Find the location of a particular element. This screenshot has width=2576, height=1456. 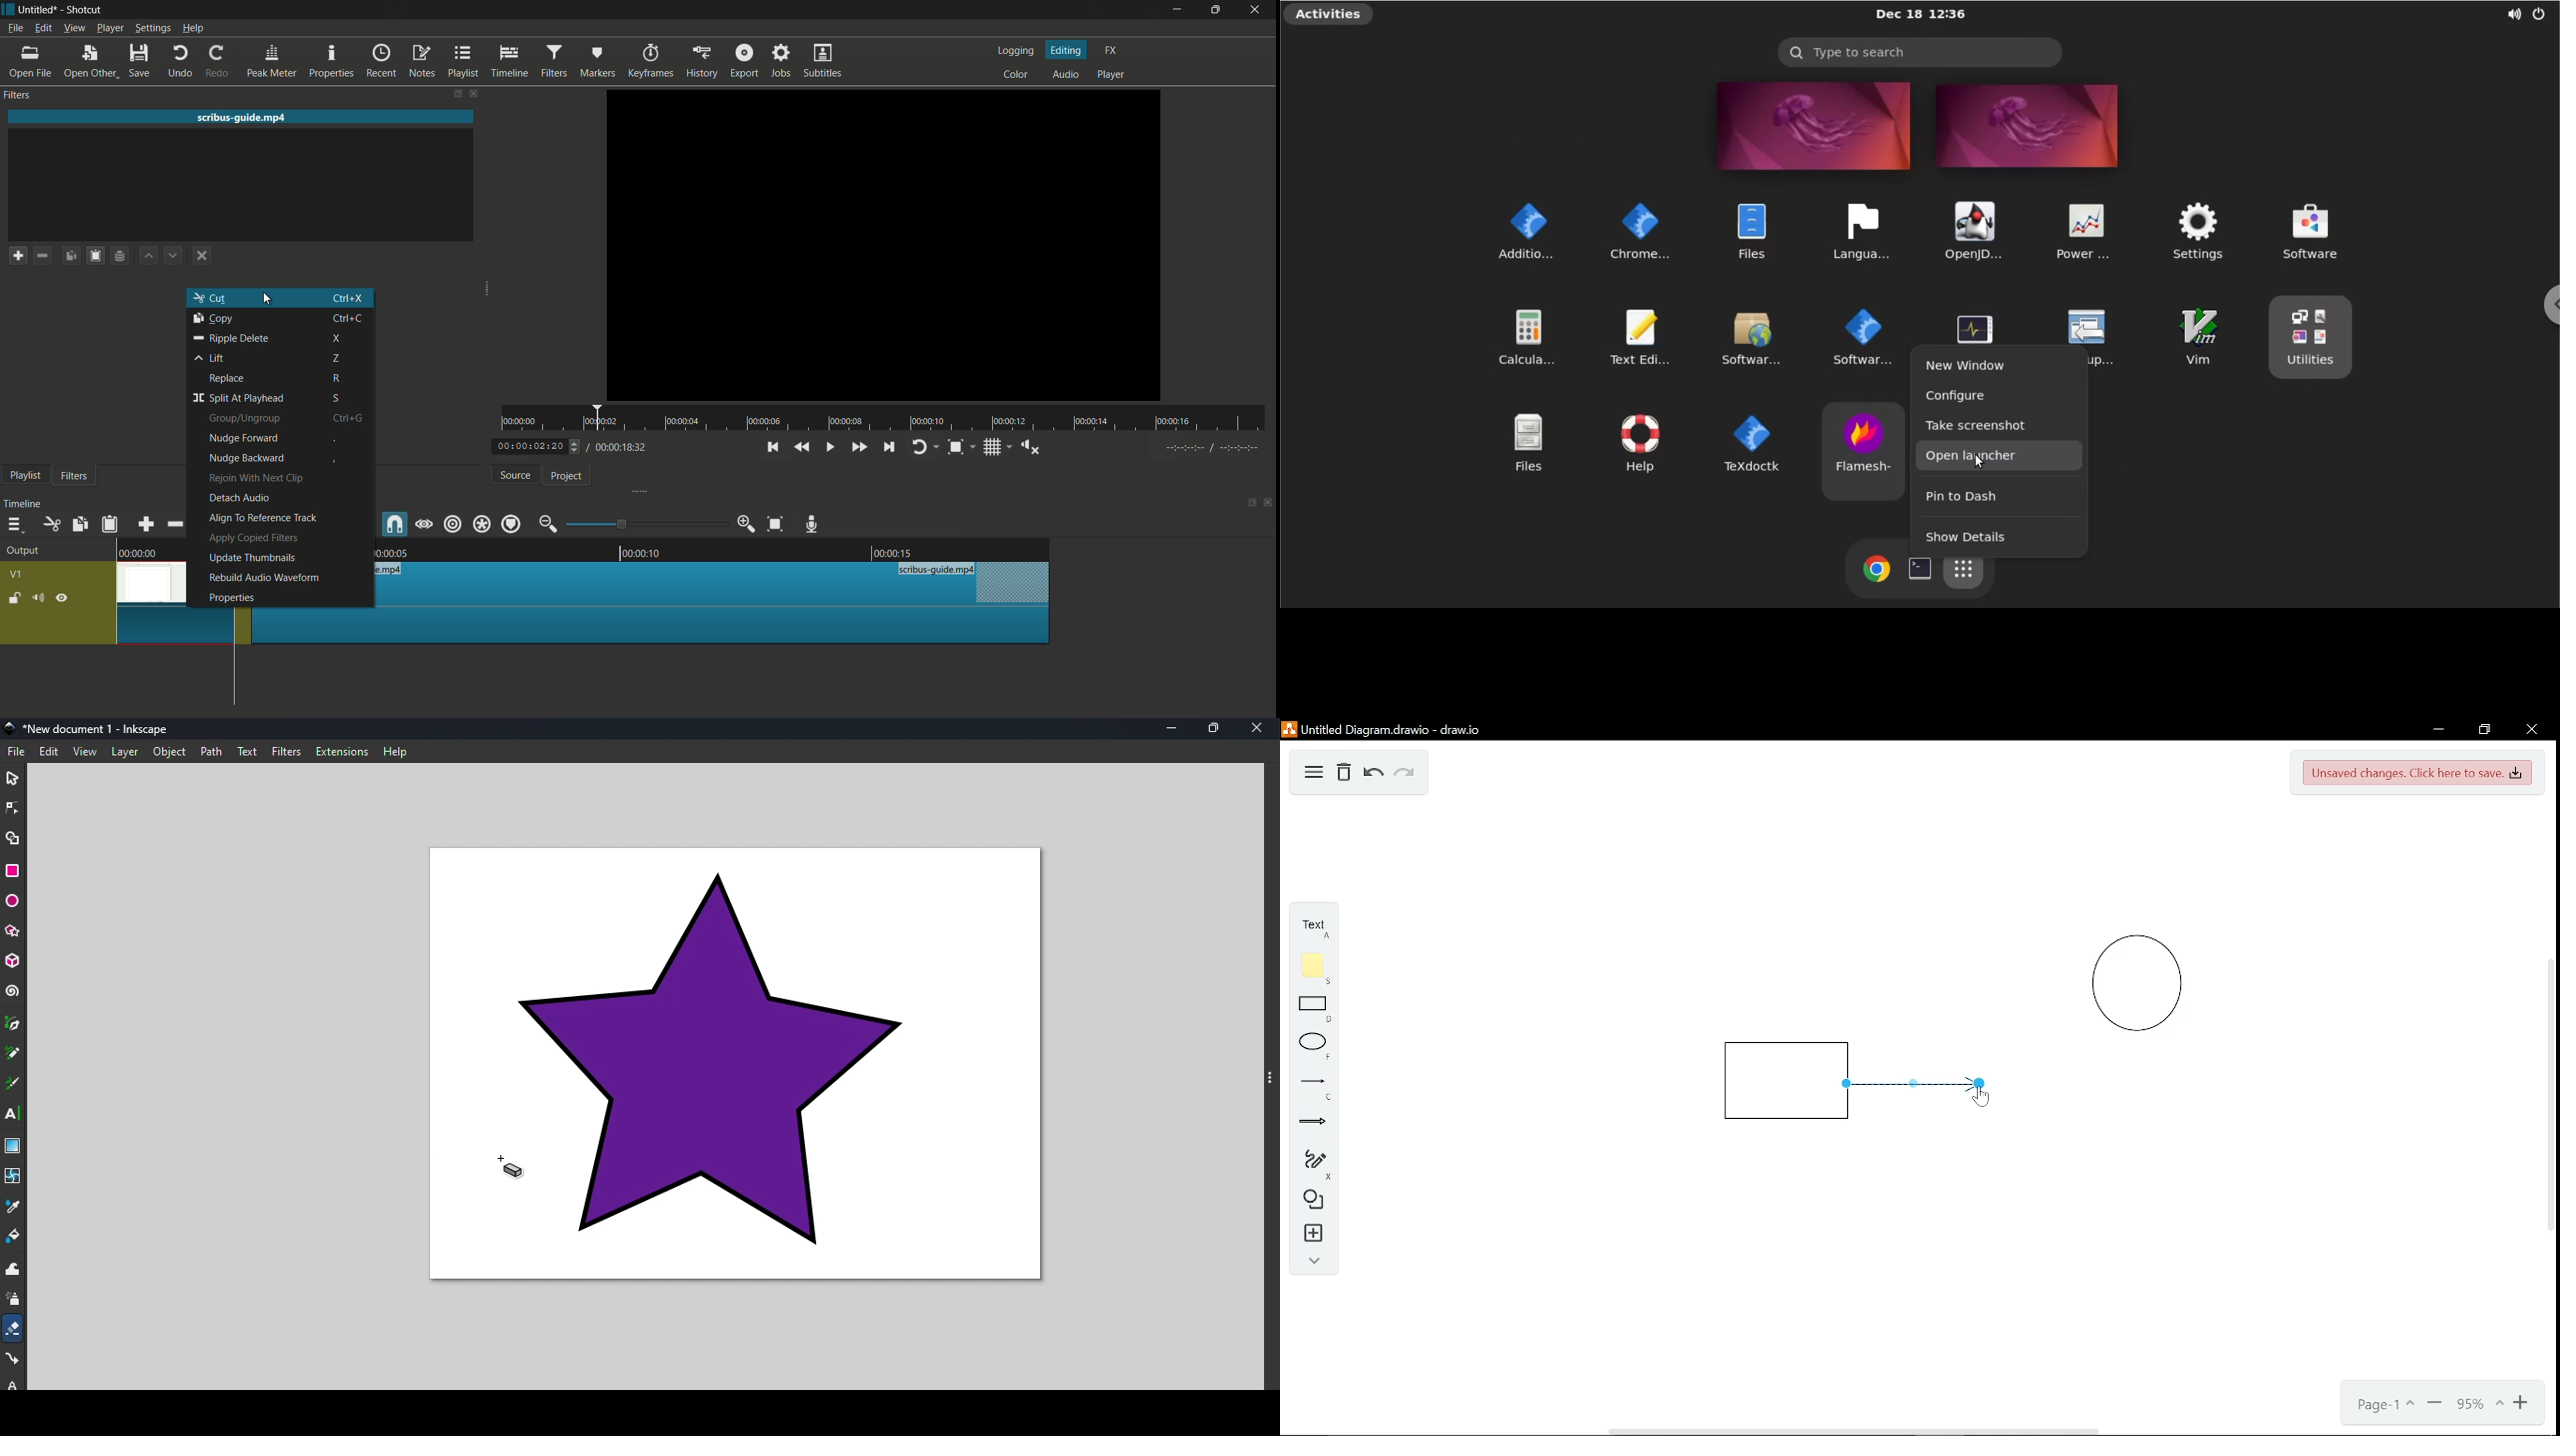

cut is located at coordinates (210, 297).